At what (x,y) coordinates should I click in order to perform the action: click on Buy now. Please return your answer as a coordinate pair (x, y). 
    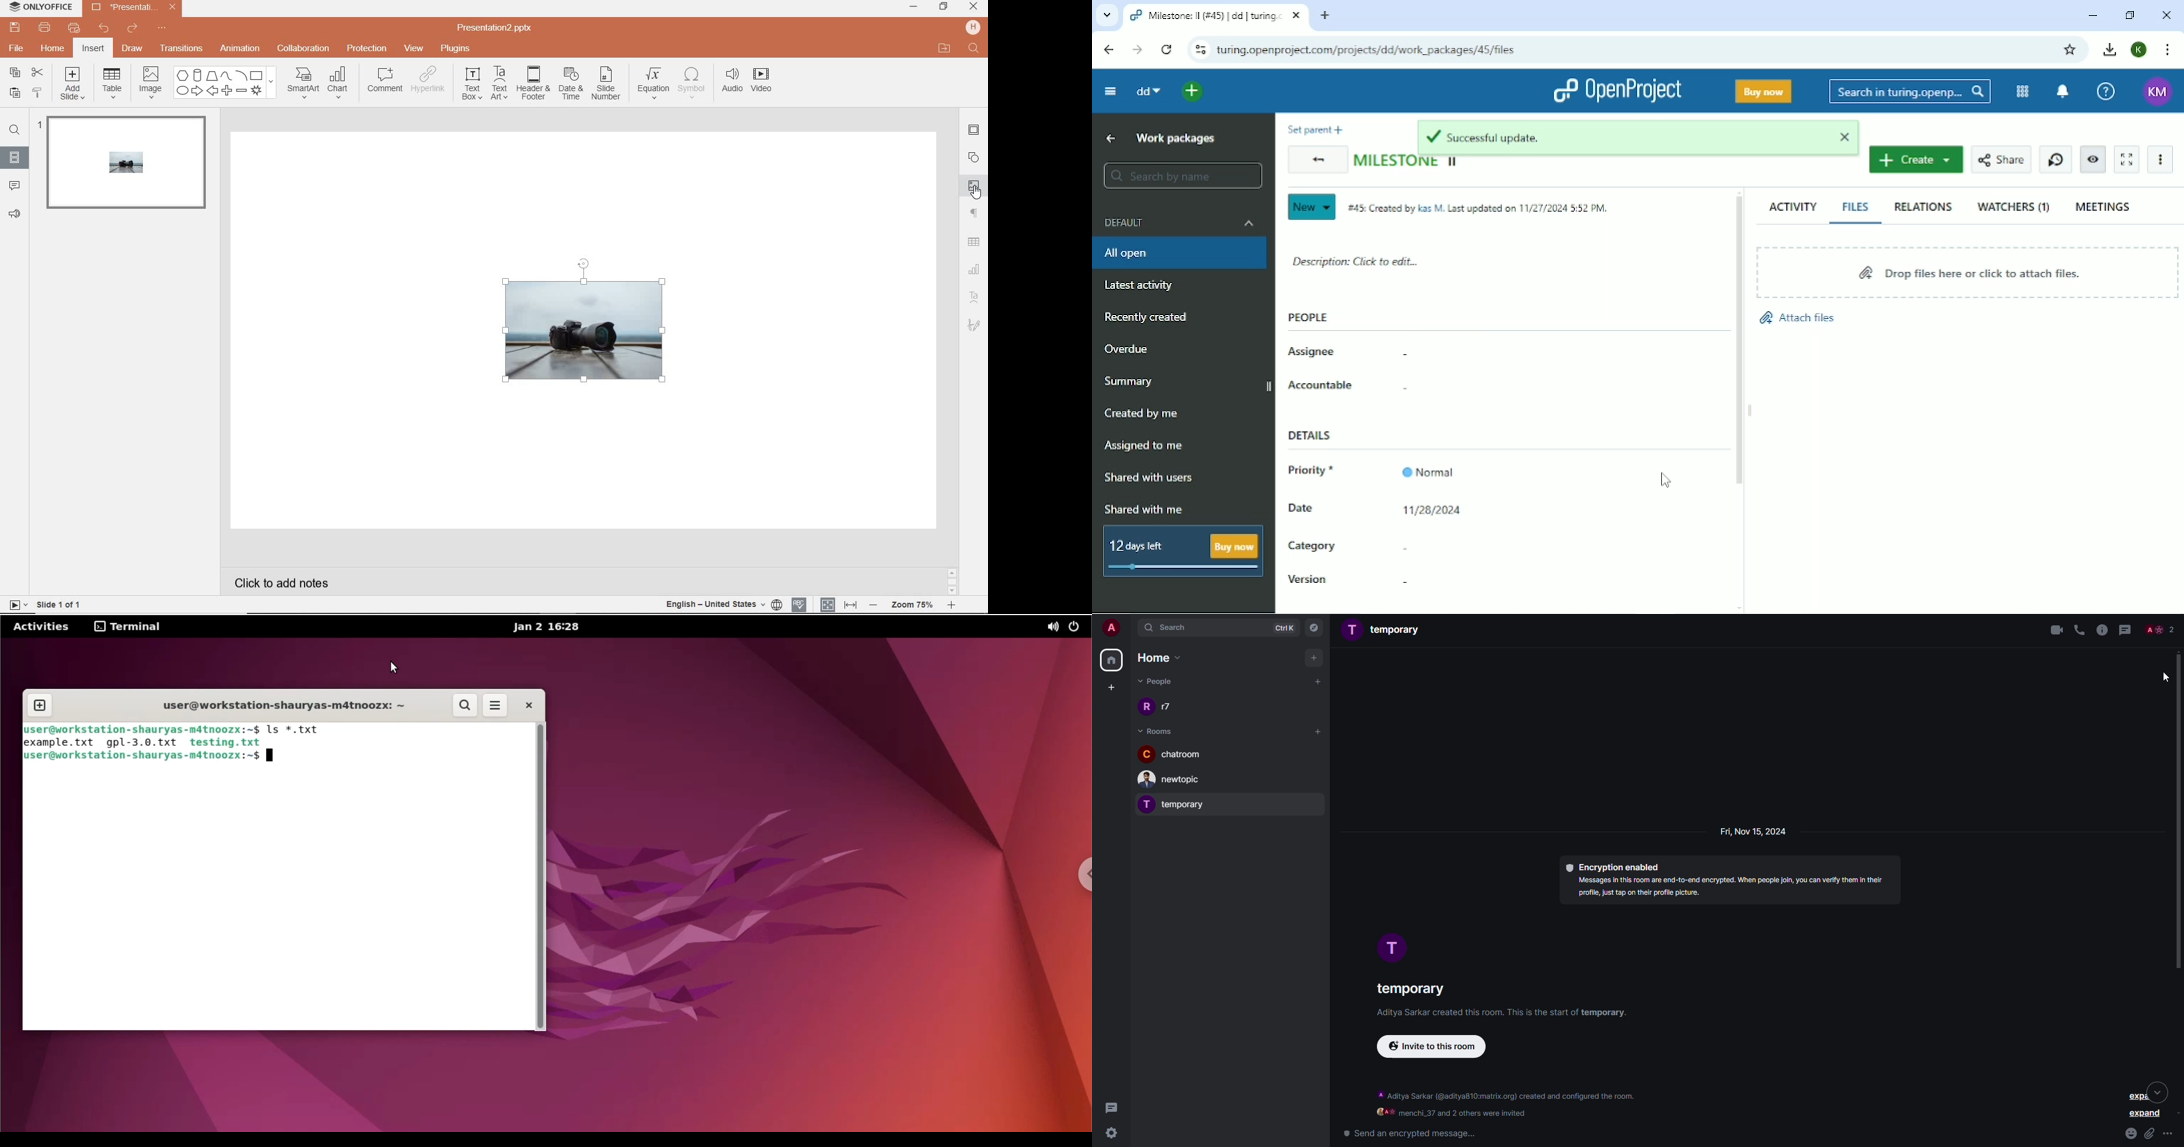
    Looking at the image, I should click on (1763, 90).